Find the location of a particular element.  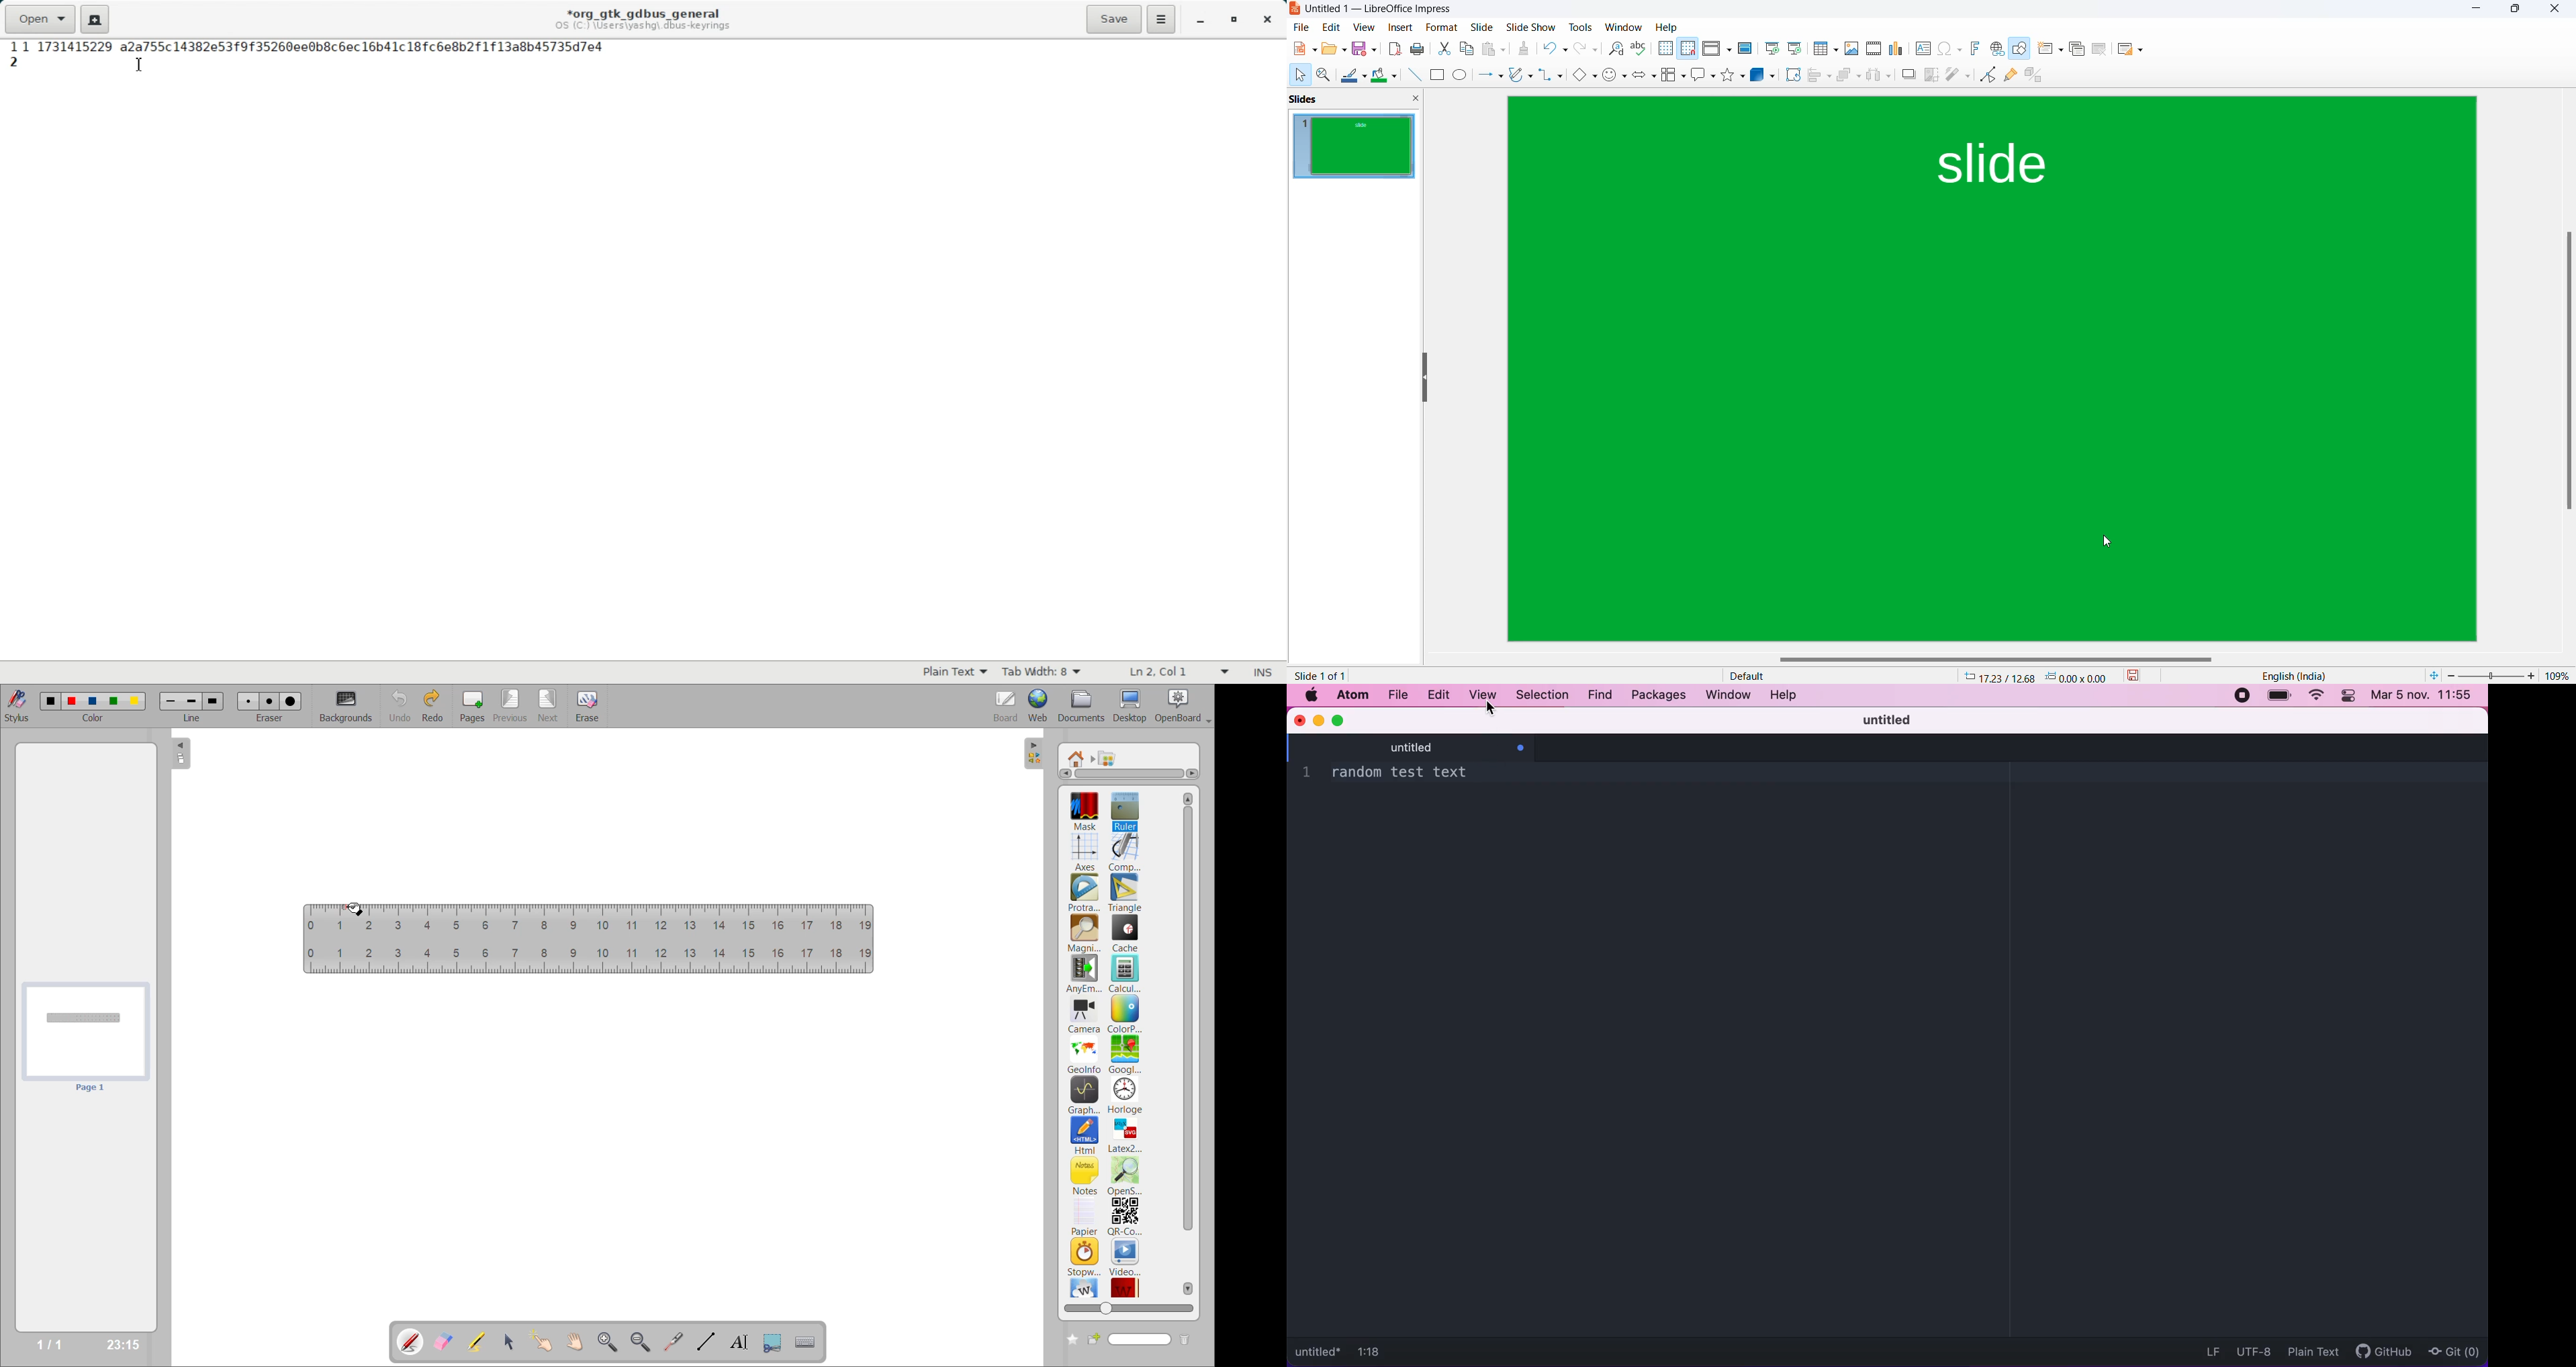

undo is located at coordinates (1557, 50).